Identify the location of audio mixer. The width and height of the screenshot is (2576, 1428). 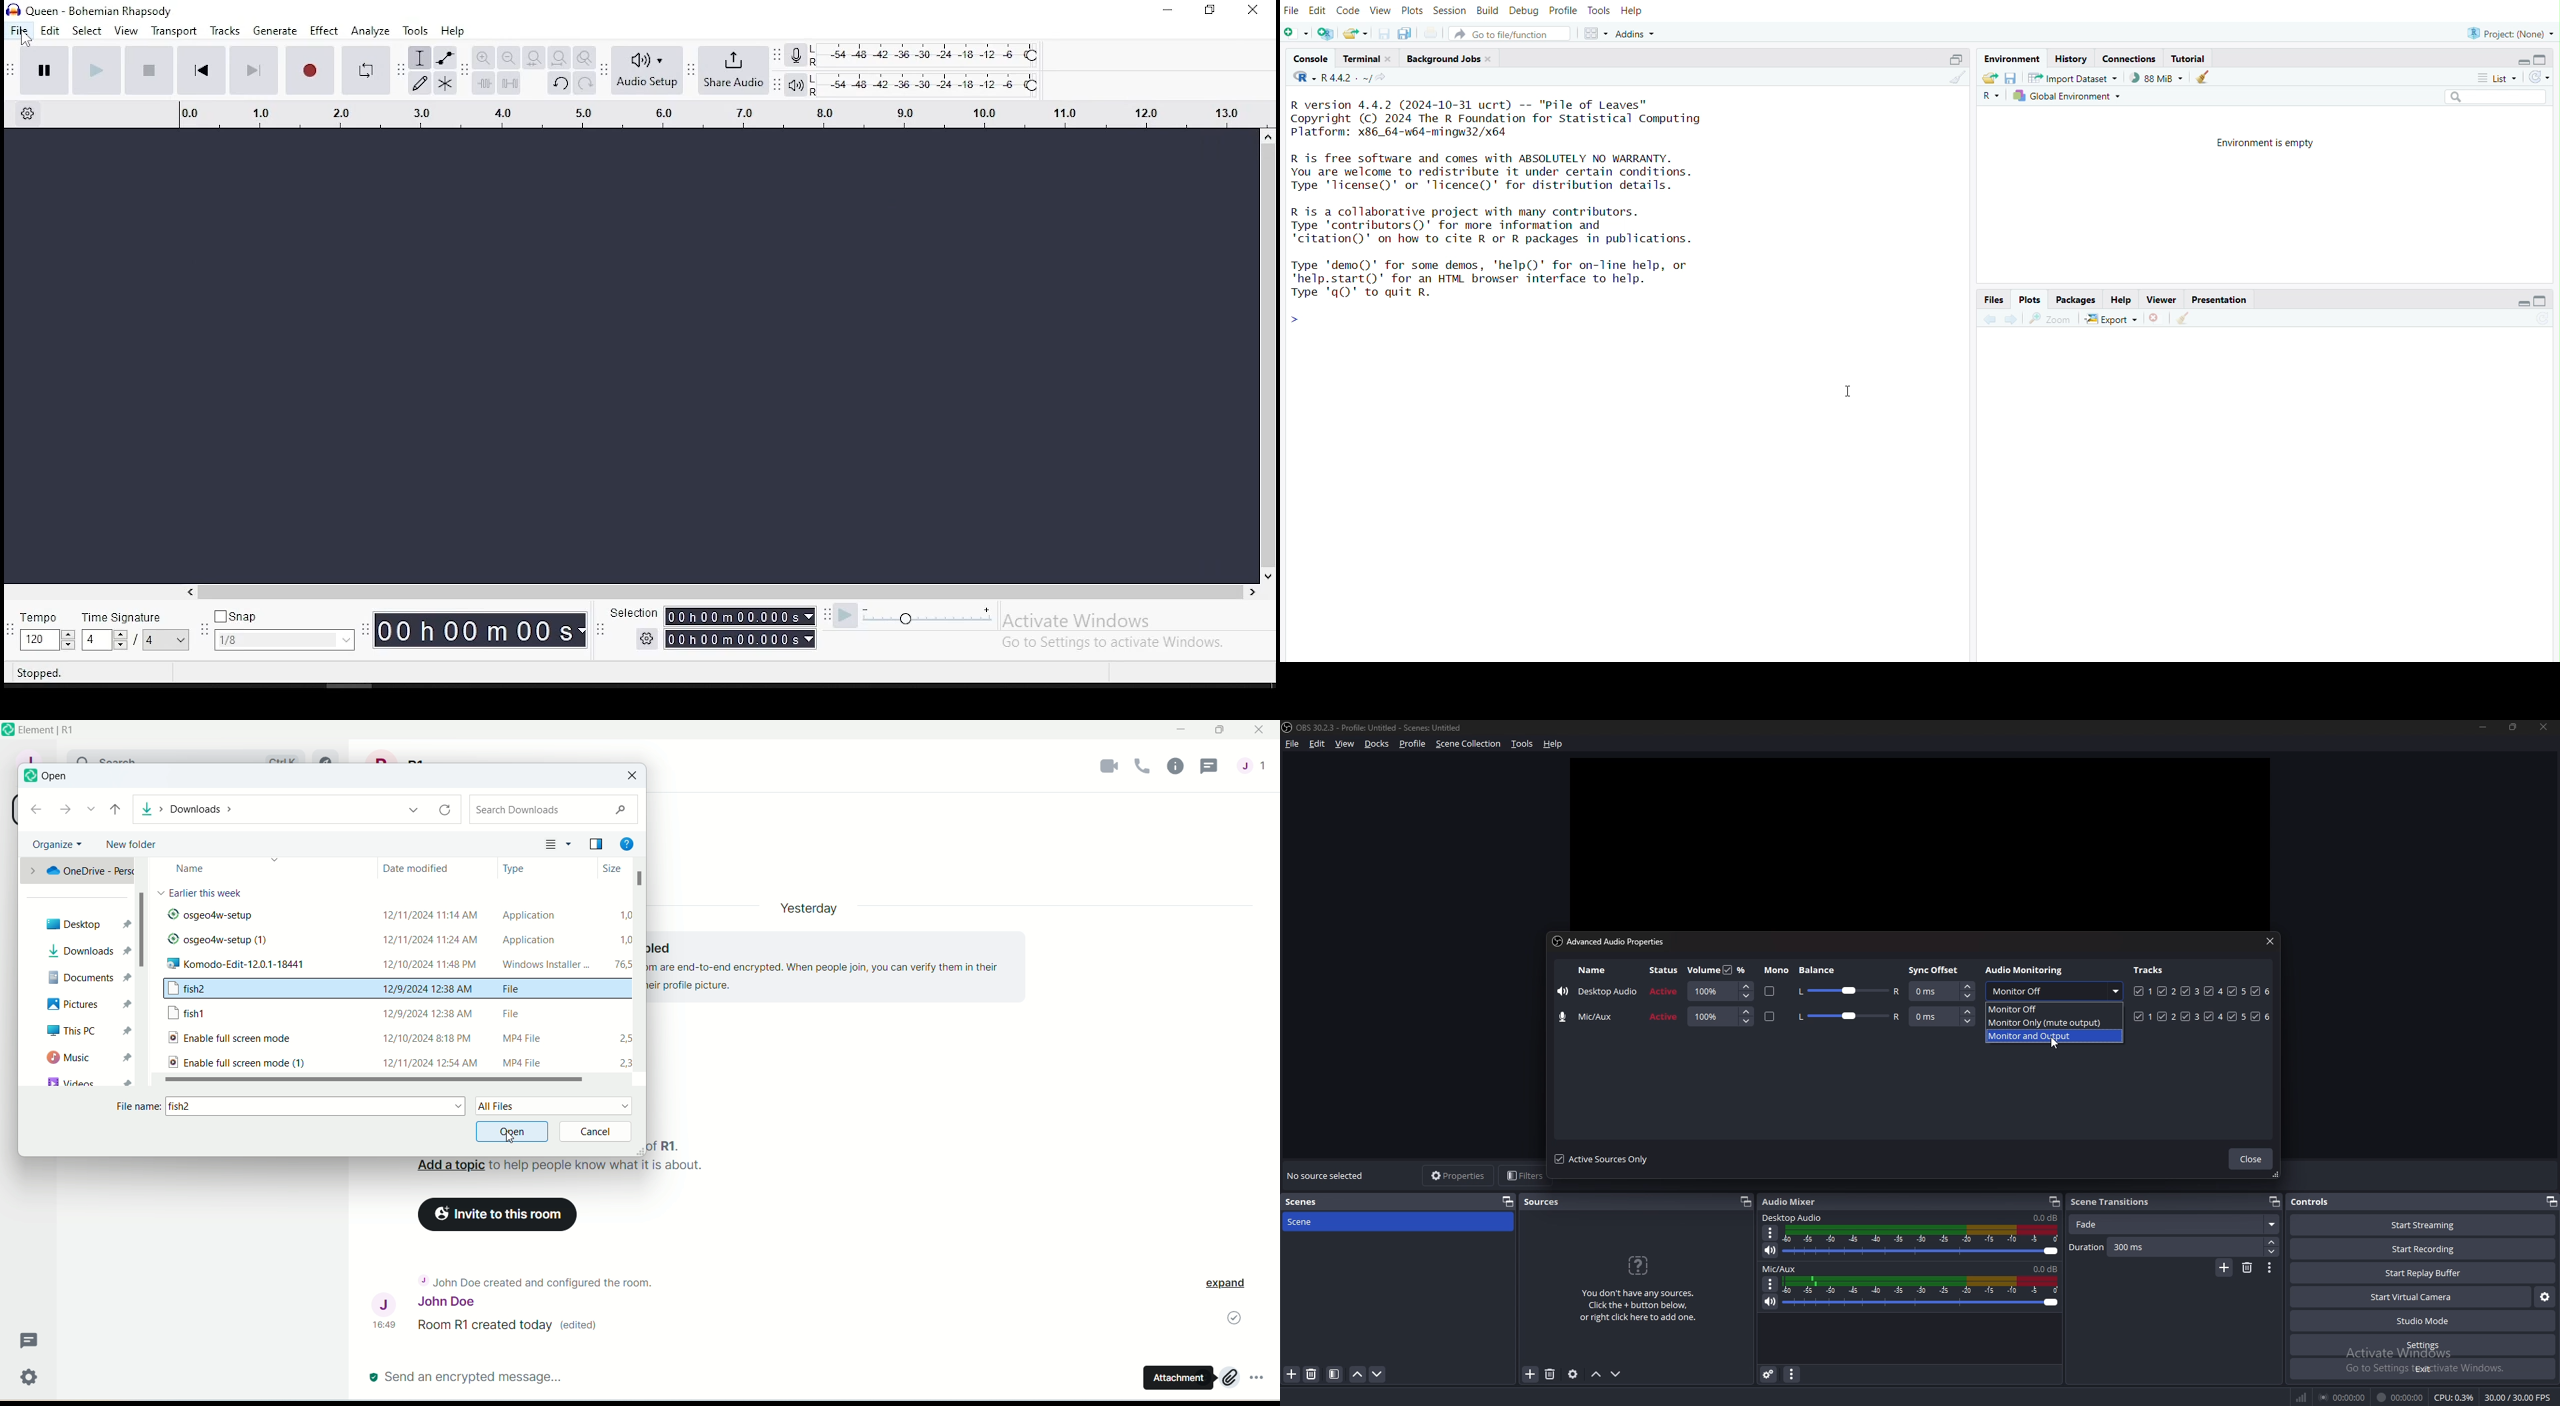
(1794, 1203).